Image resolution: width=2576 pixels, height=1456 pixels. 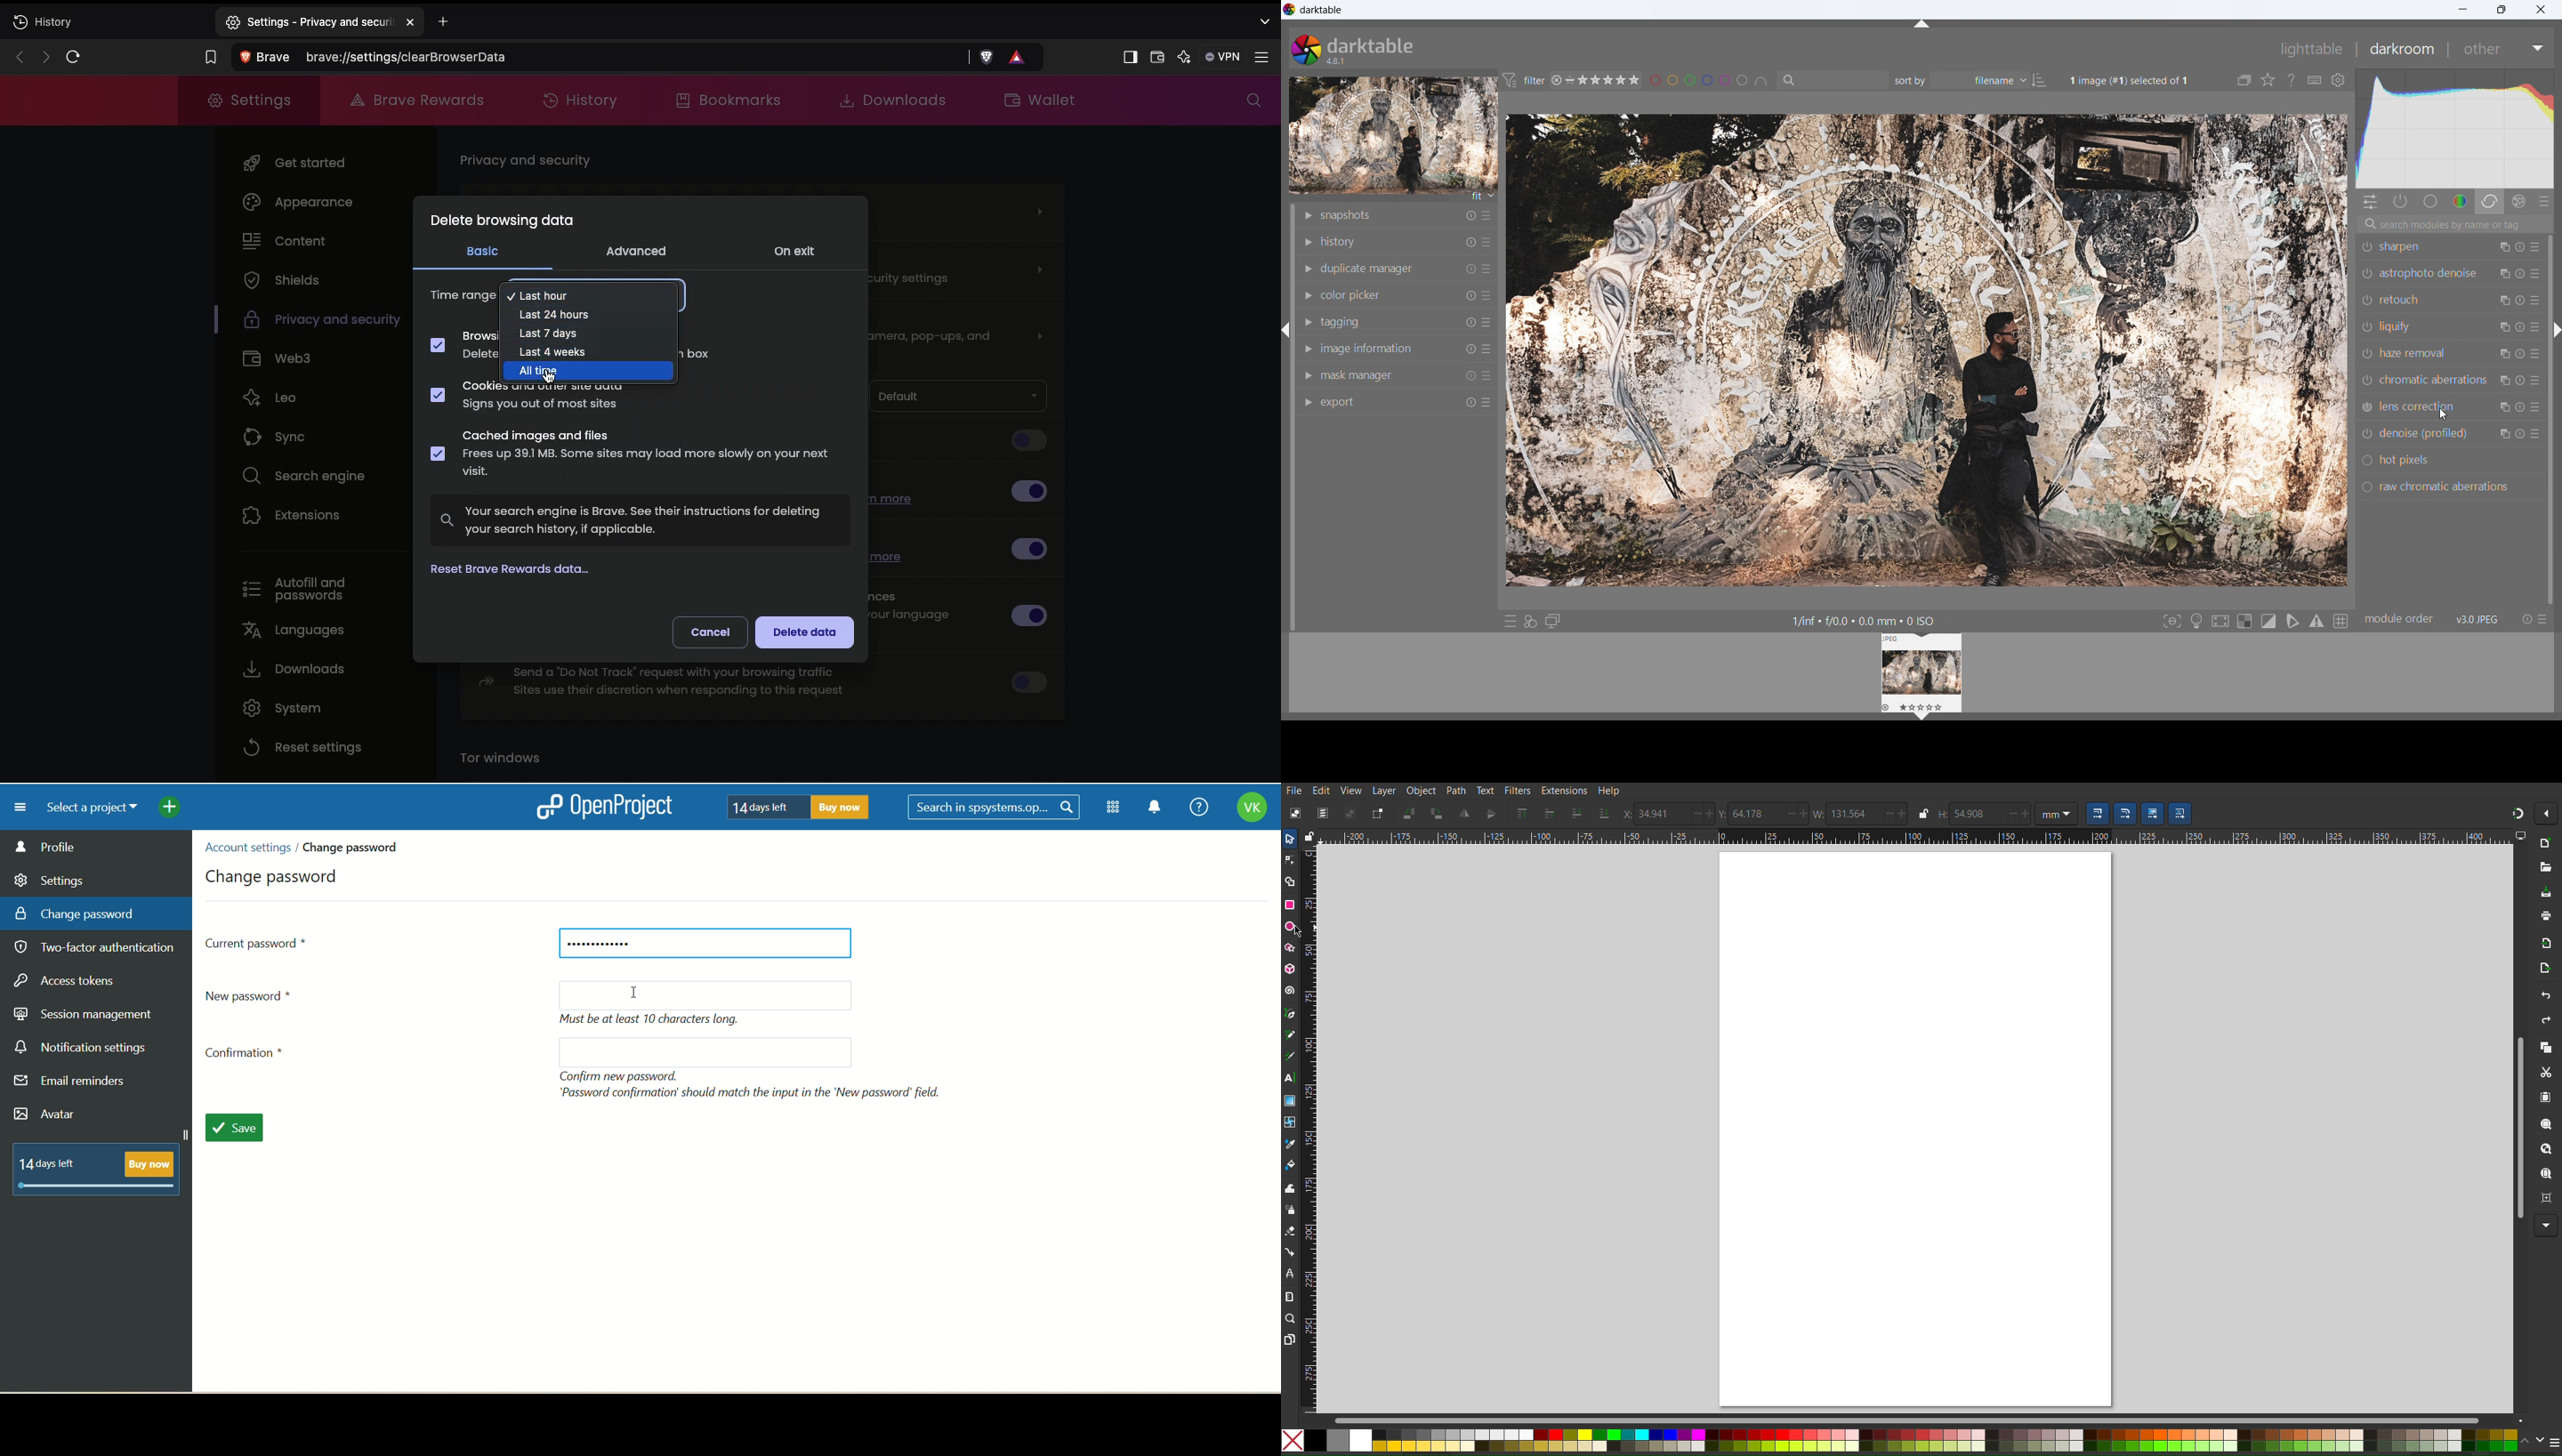 What do you see at coordinates (1469, 350) in the screenshot?
I see `reset` at bounding box center [1469, 350].